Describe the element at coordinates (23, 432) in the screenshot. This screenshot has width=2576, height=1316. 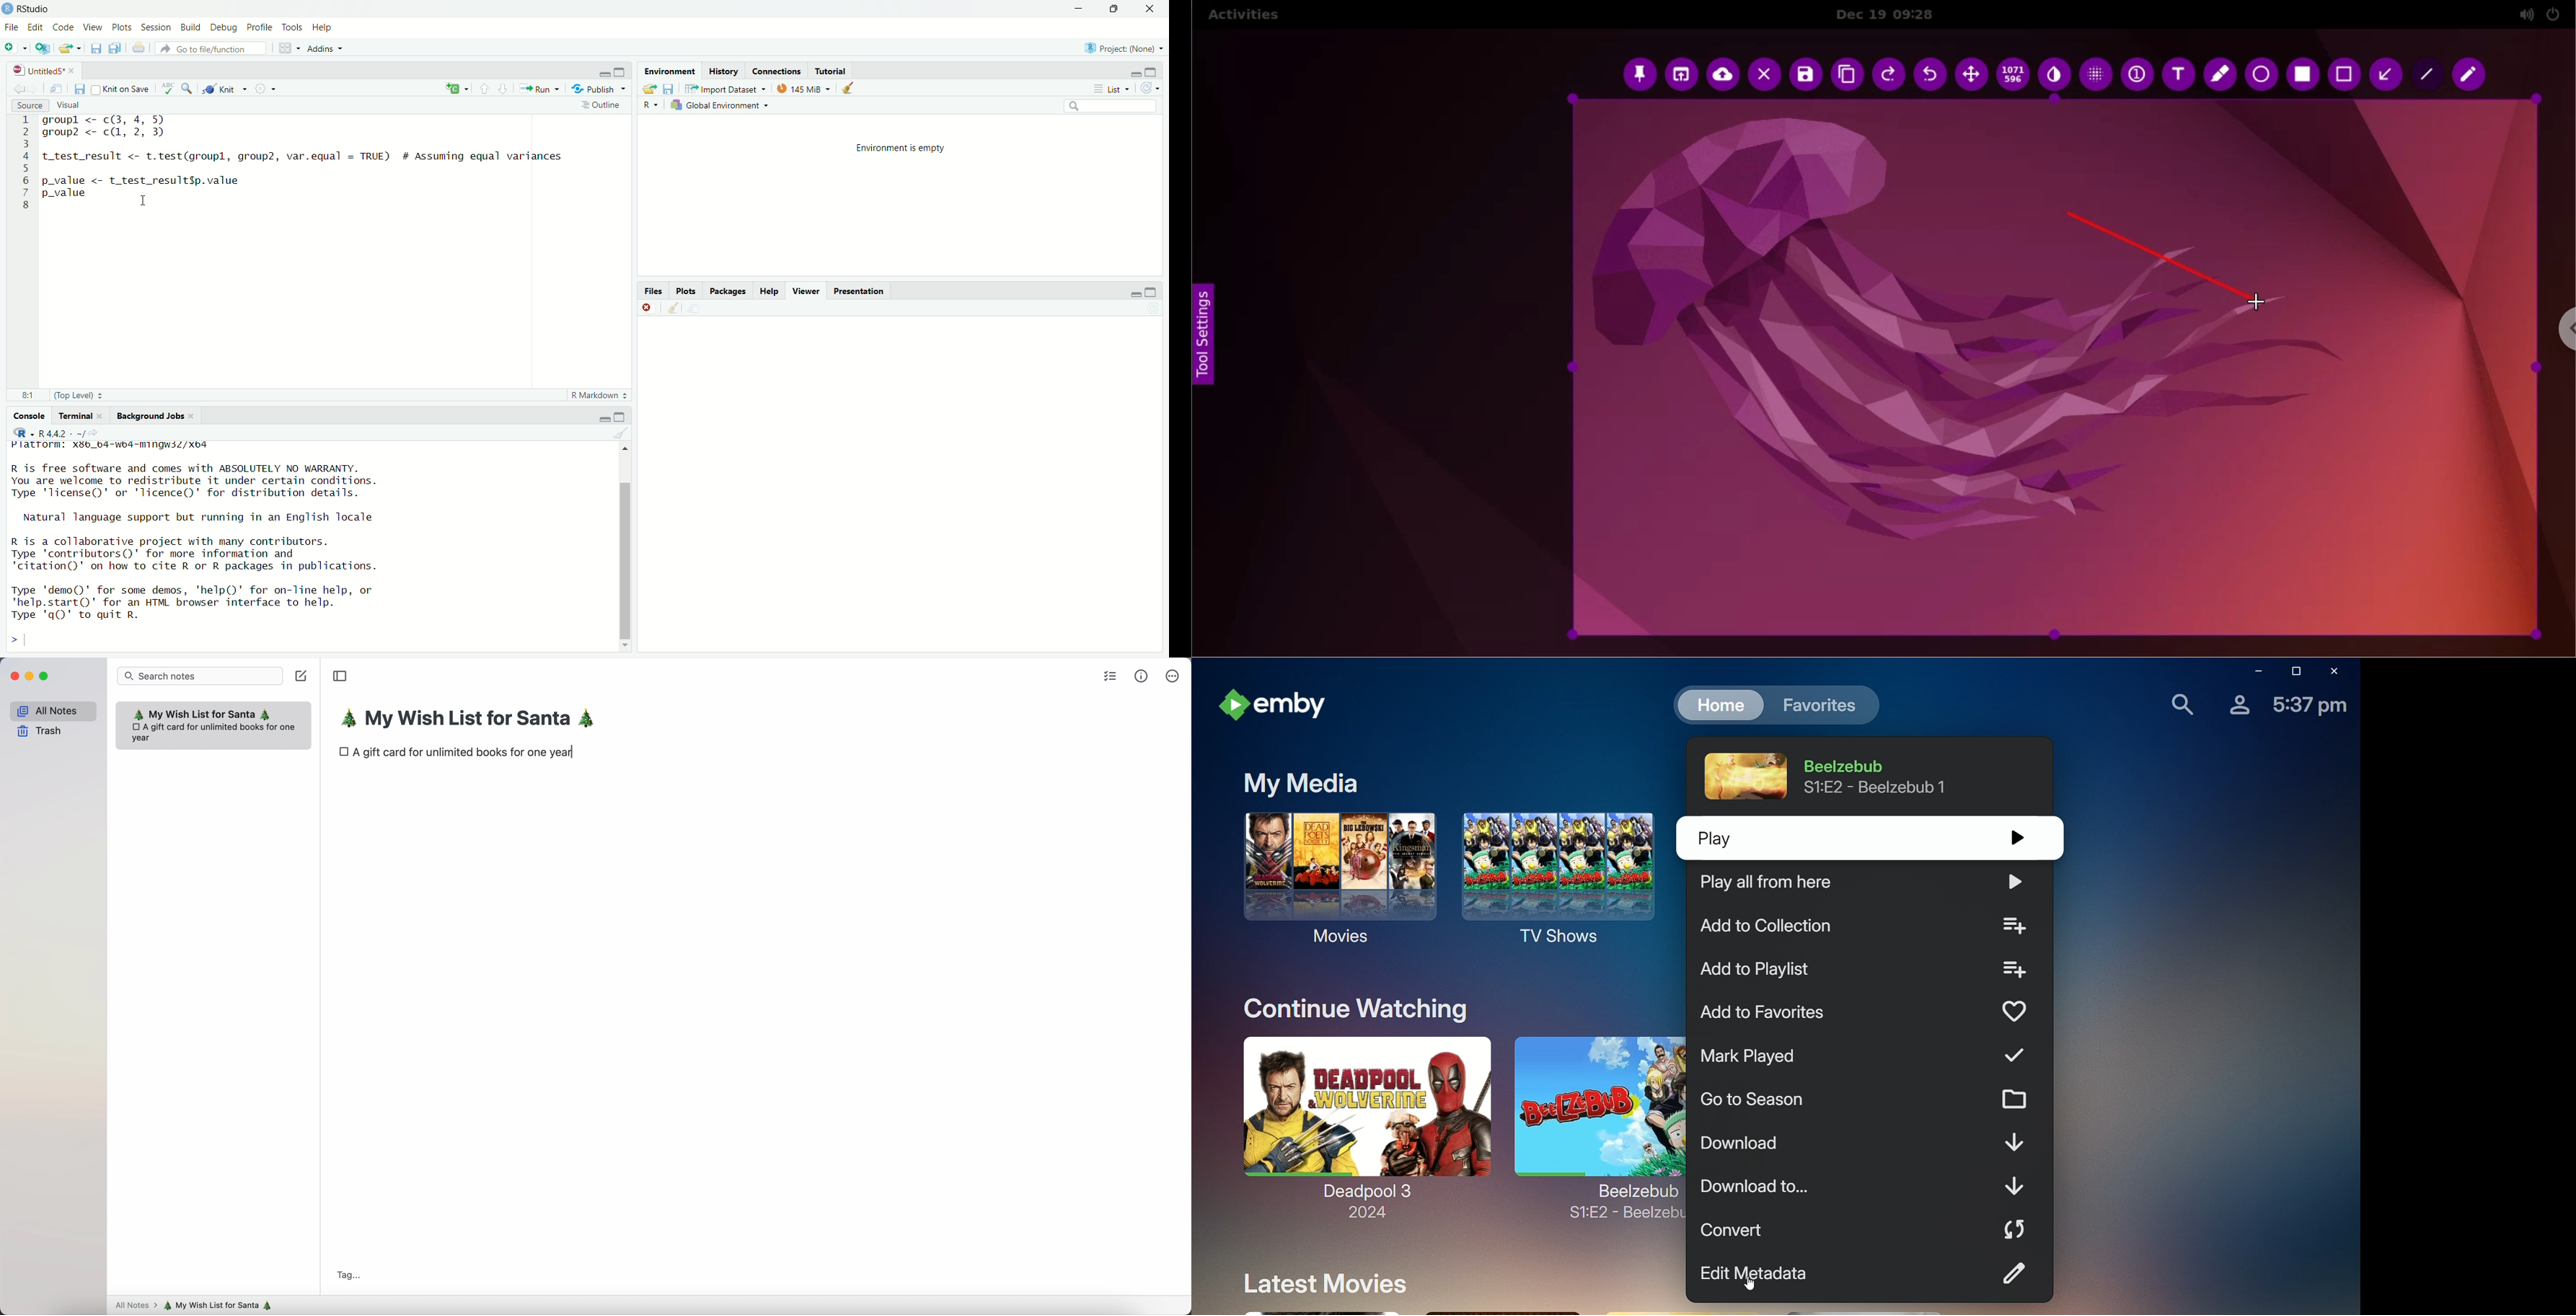
I see `RStudio logo` at that location.